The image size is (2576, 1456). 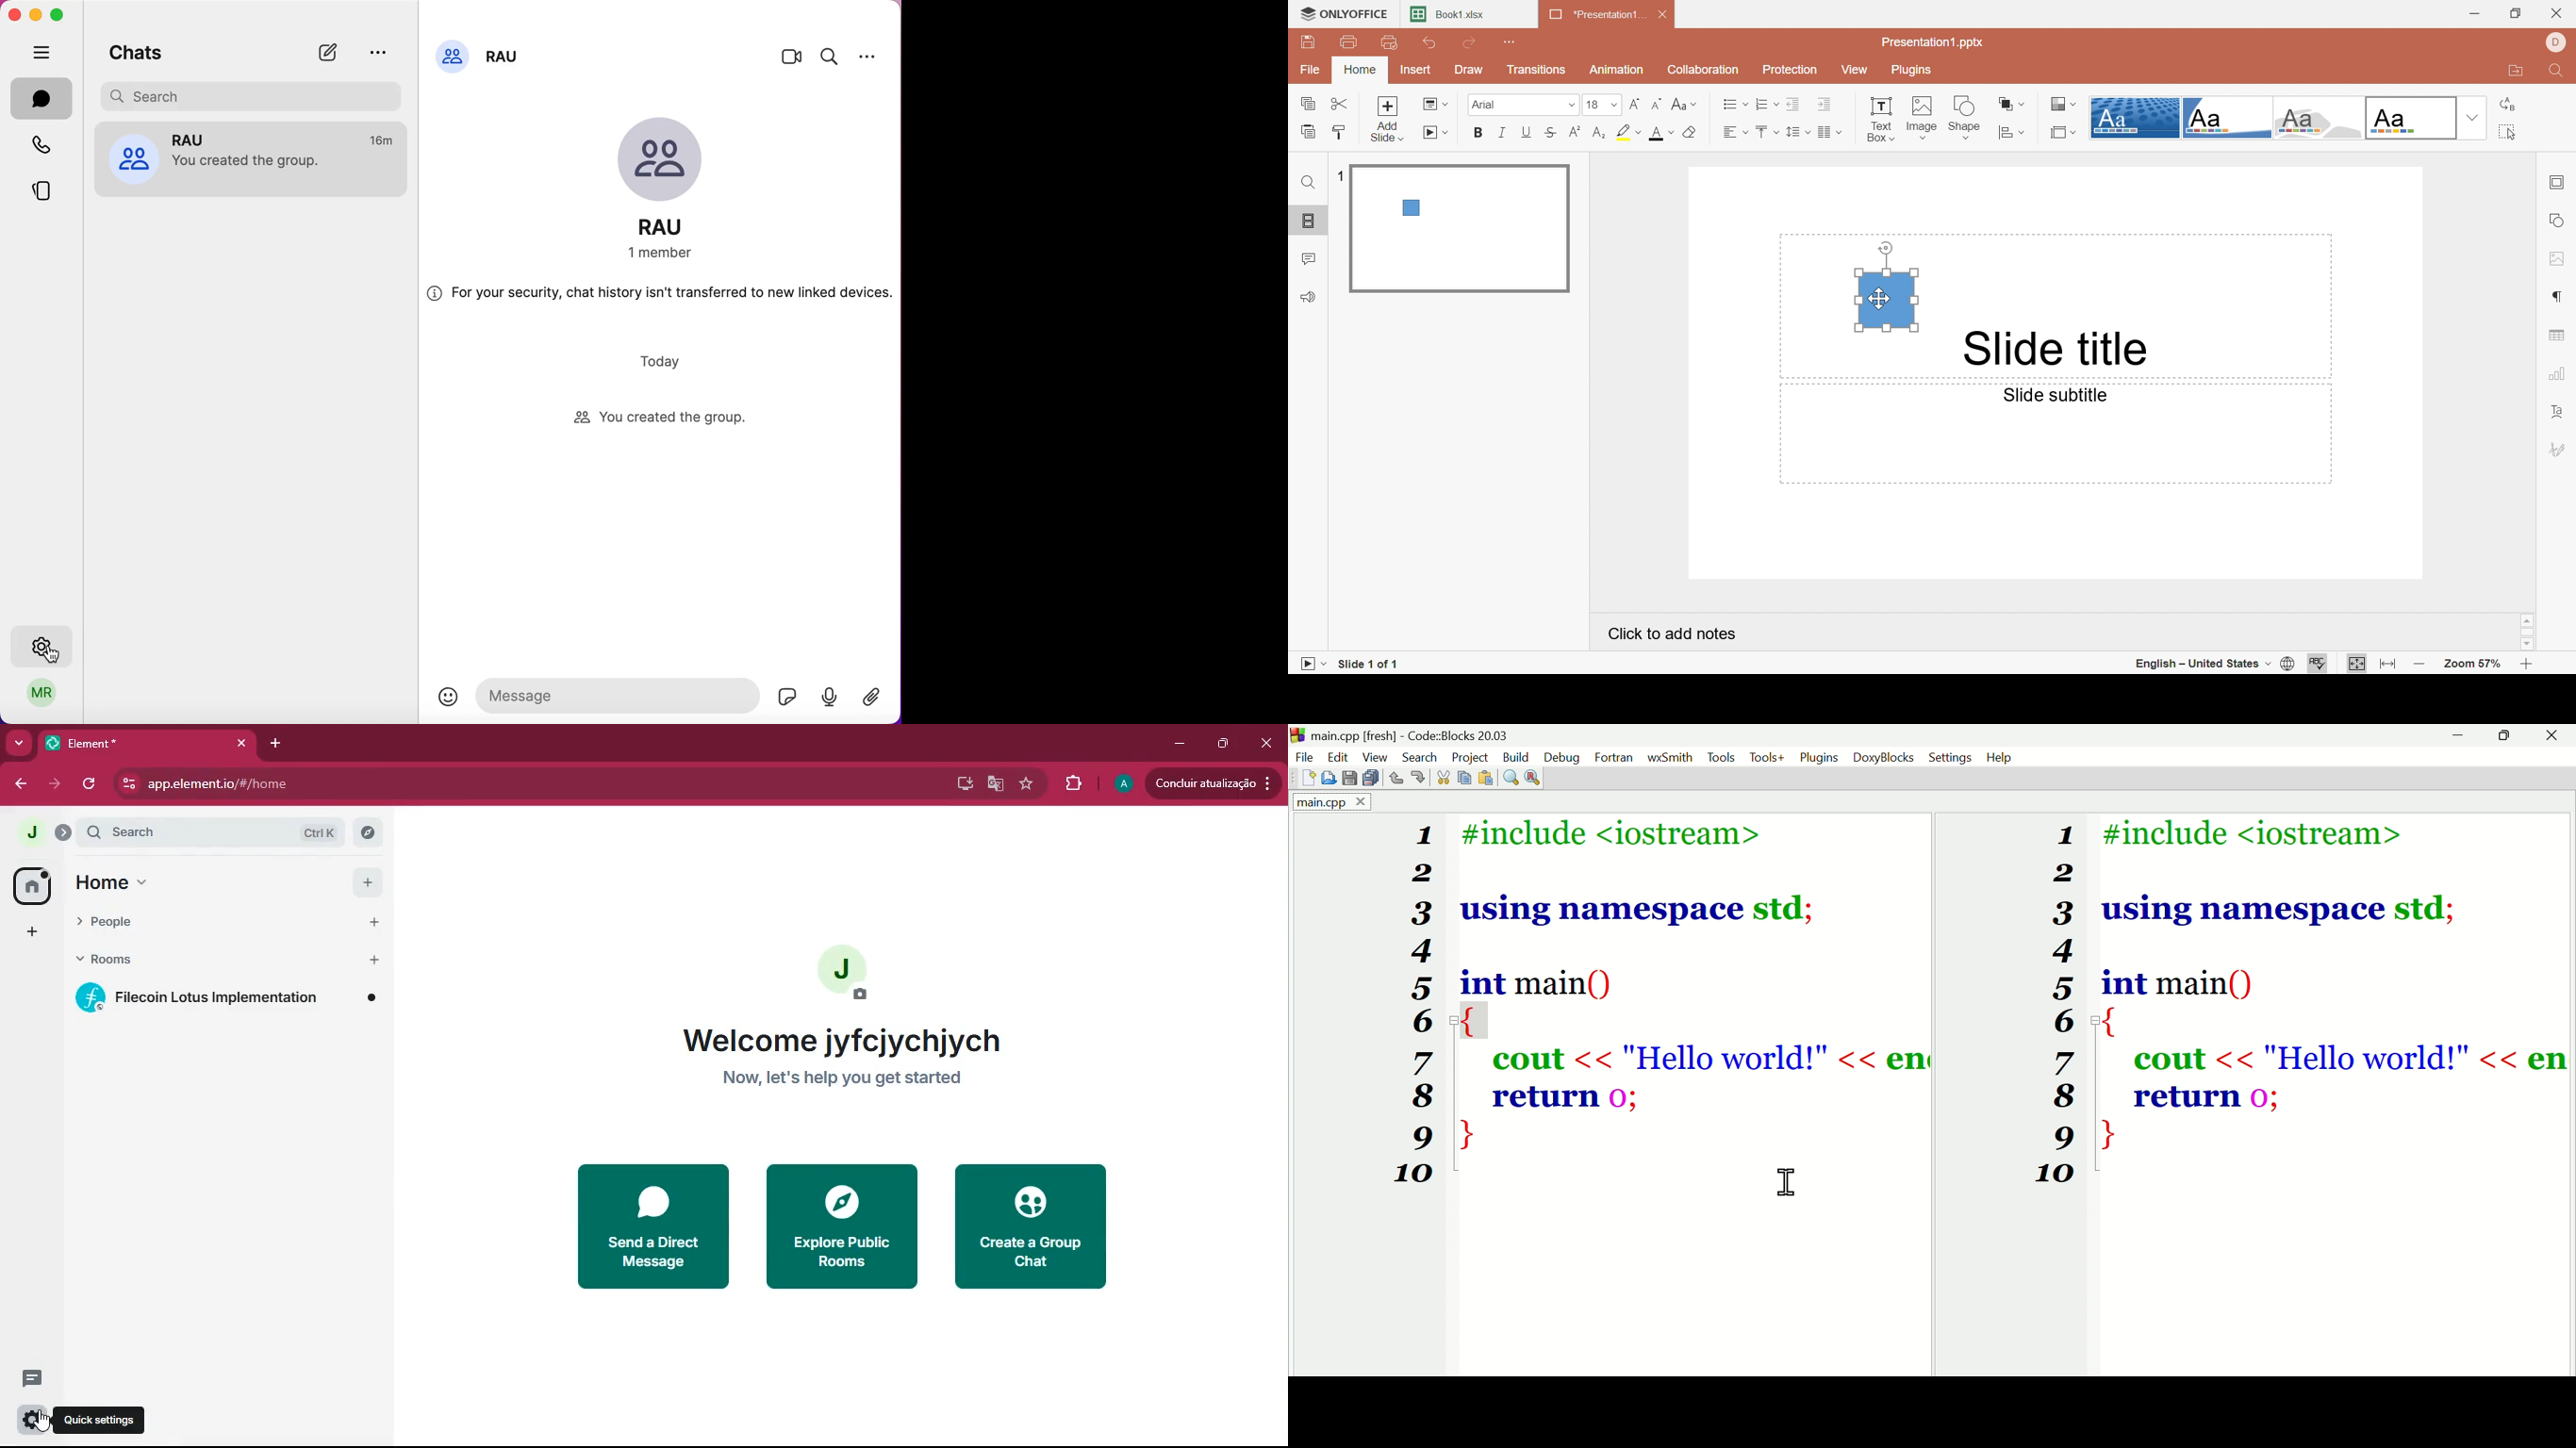 I want to click on Welcome jyfcjychjych, so click(x=836, y=1037).